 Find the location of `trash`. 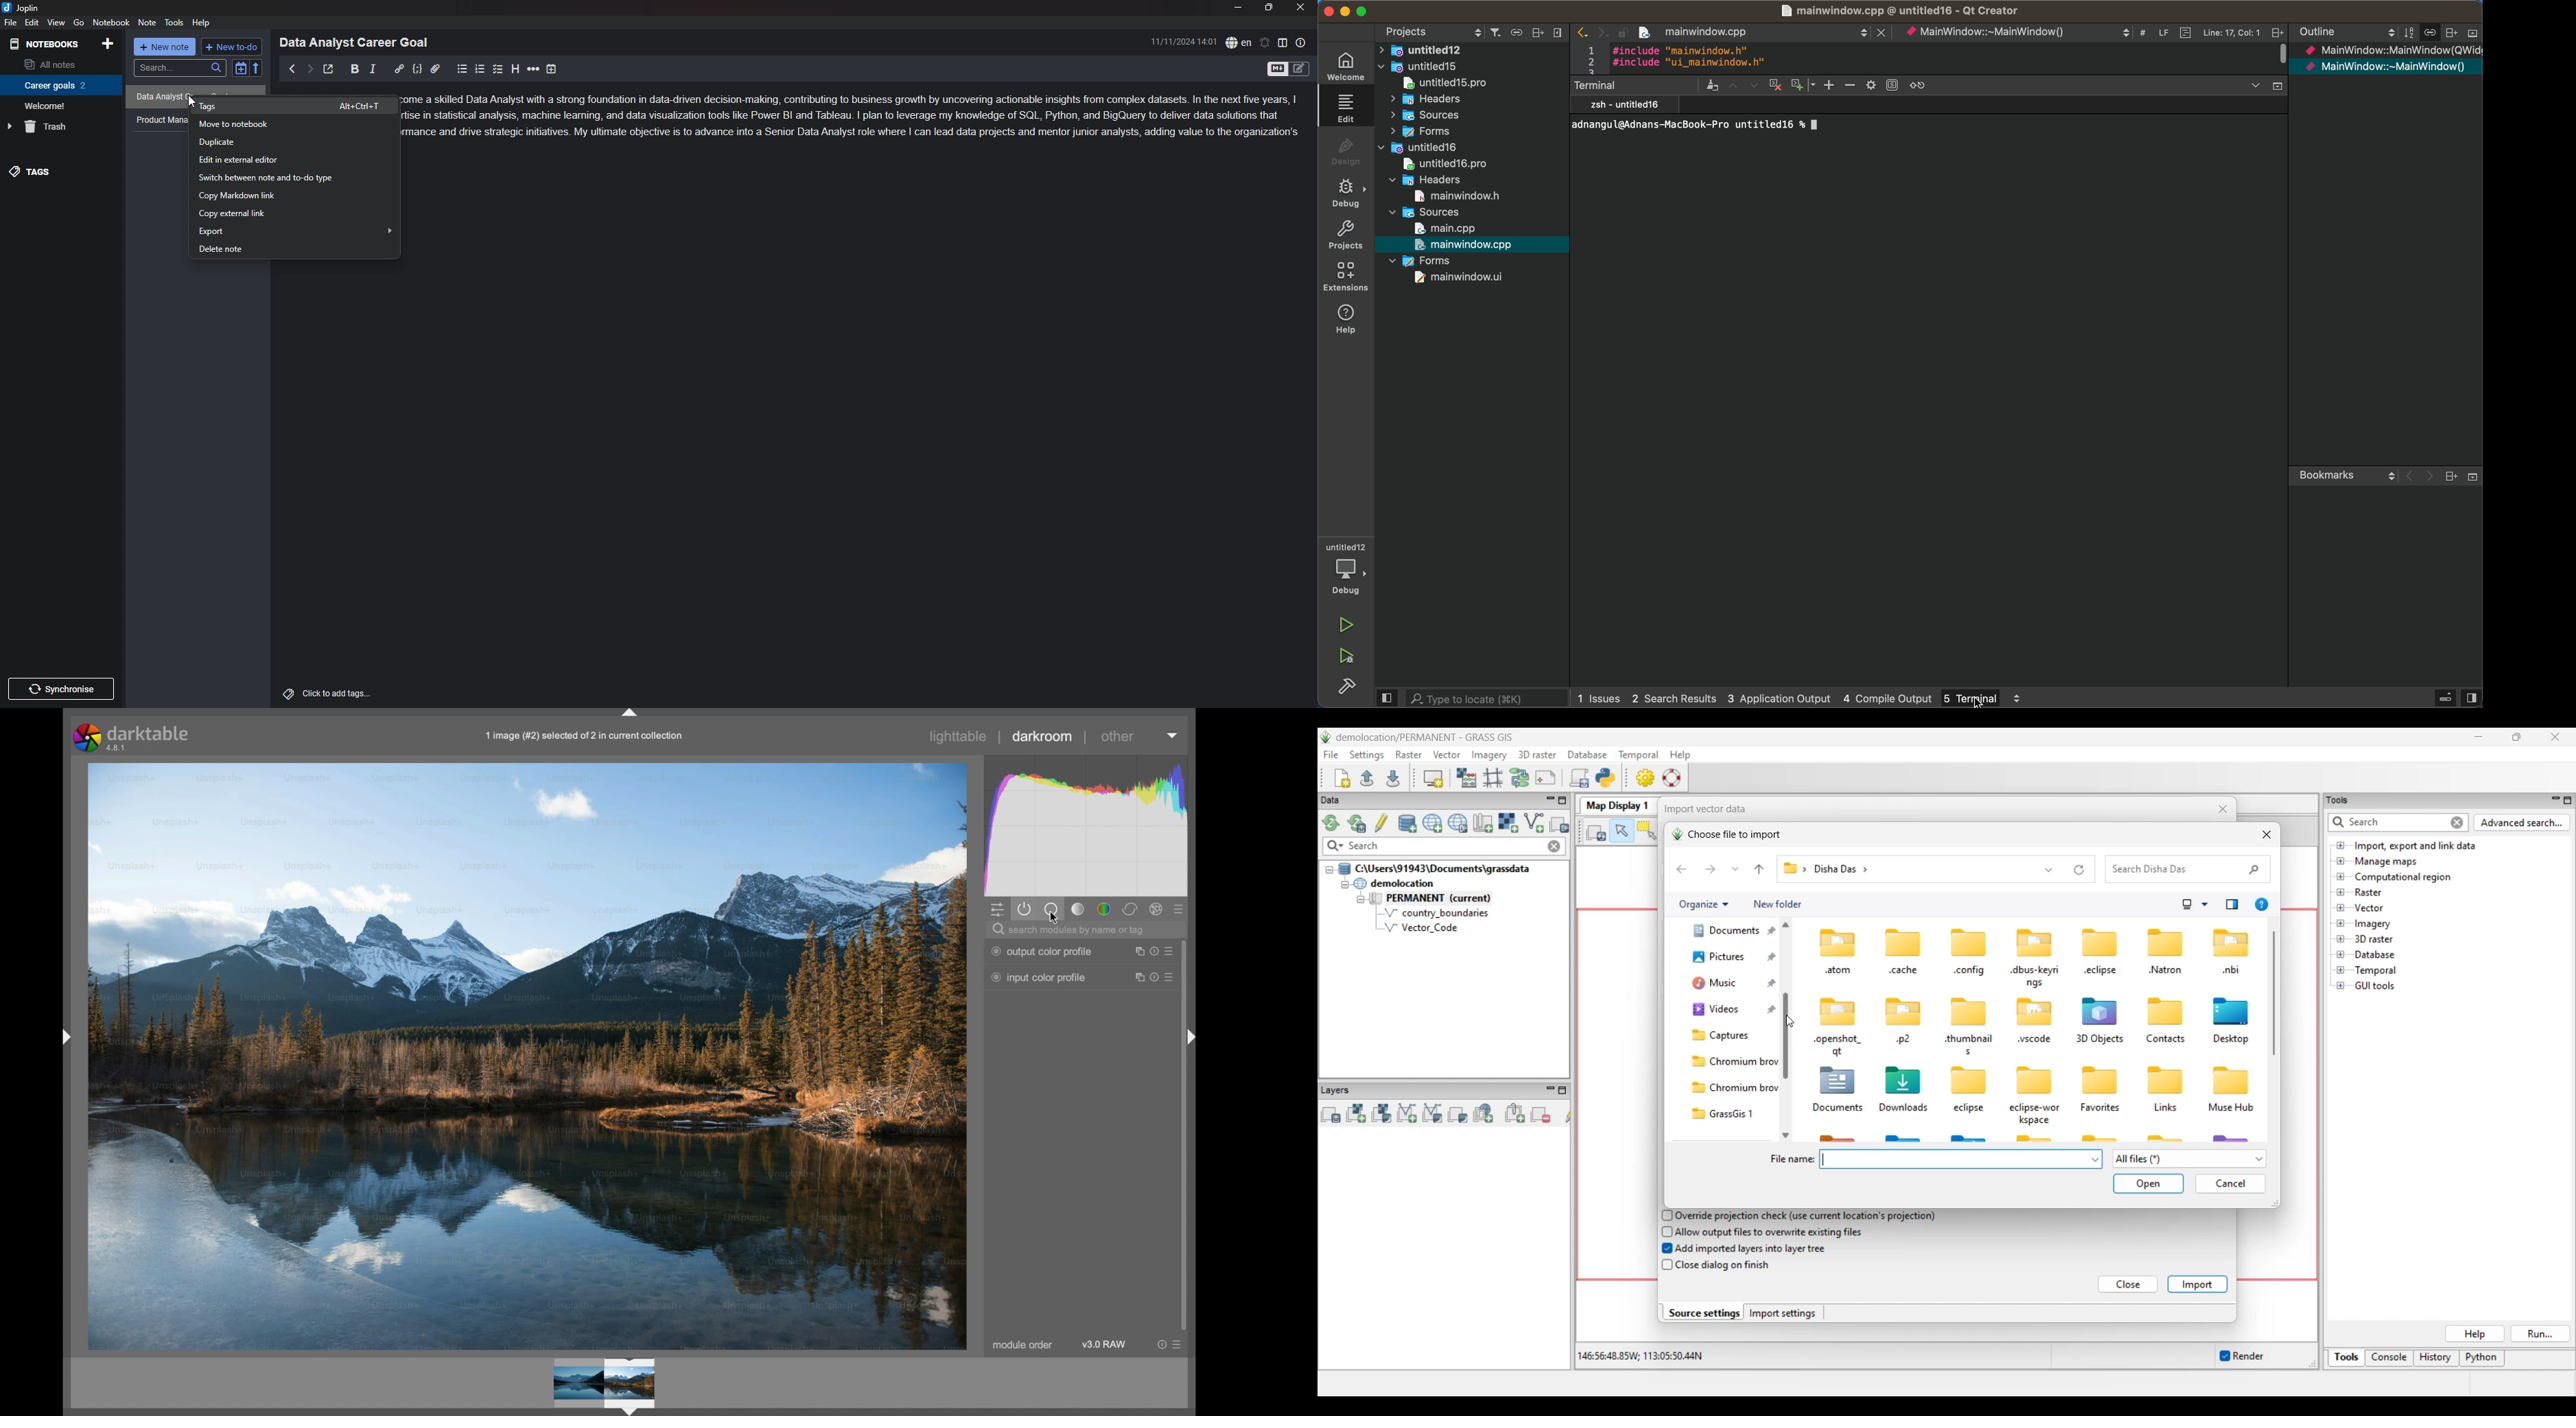

trash is located at coordinates (59, 126).